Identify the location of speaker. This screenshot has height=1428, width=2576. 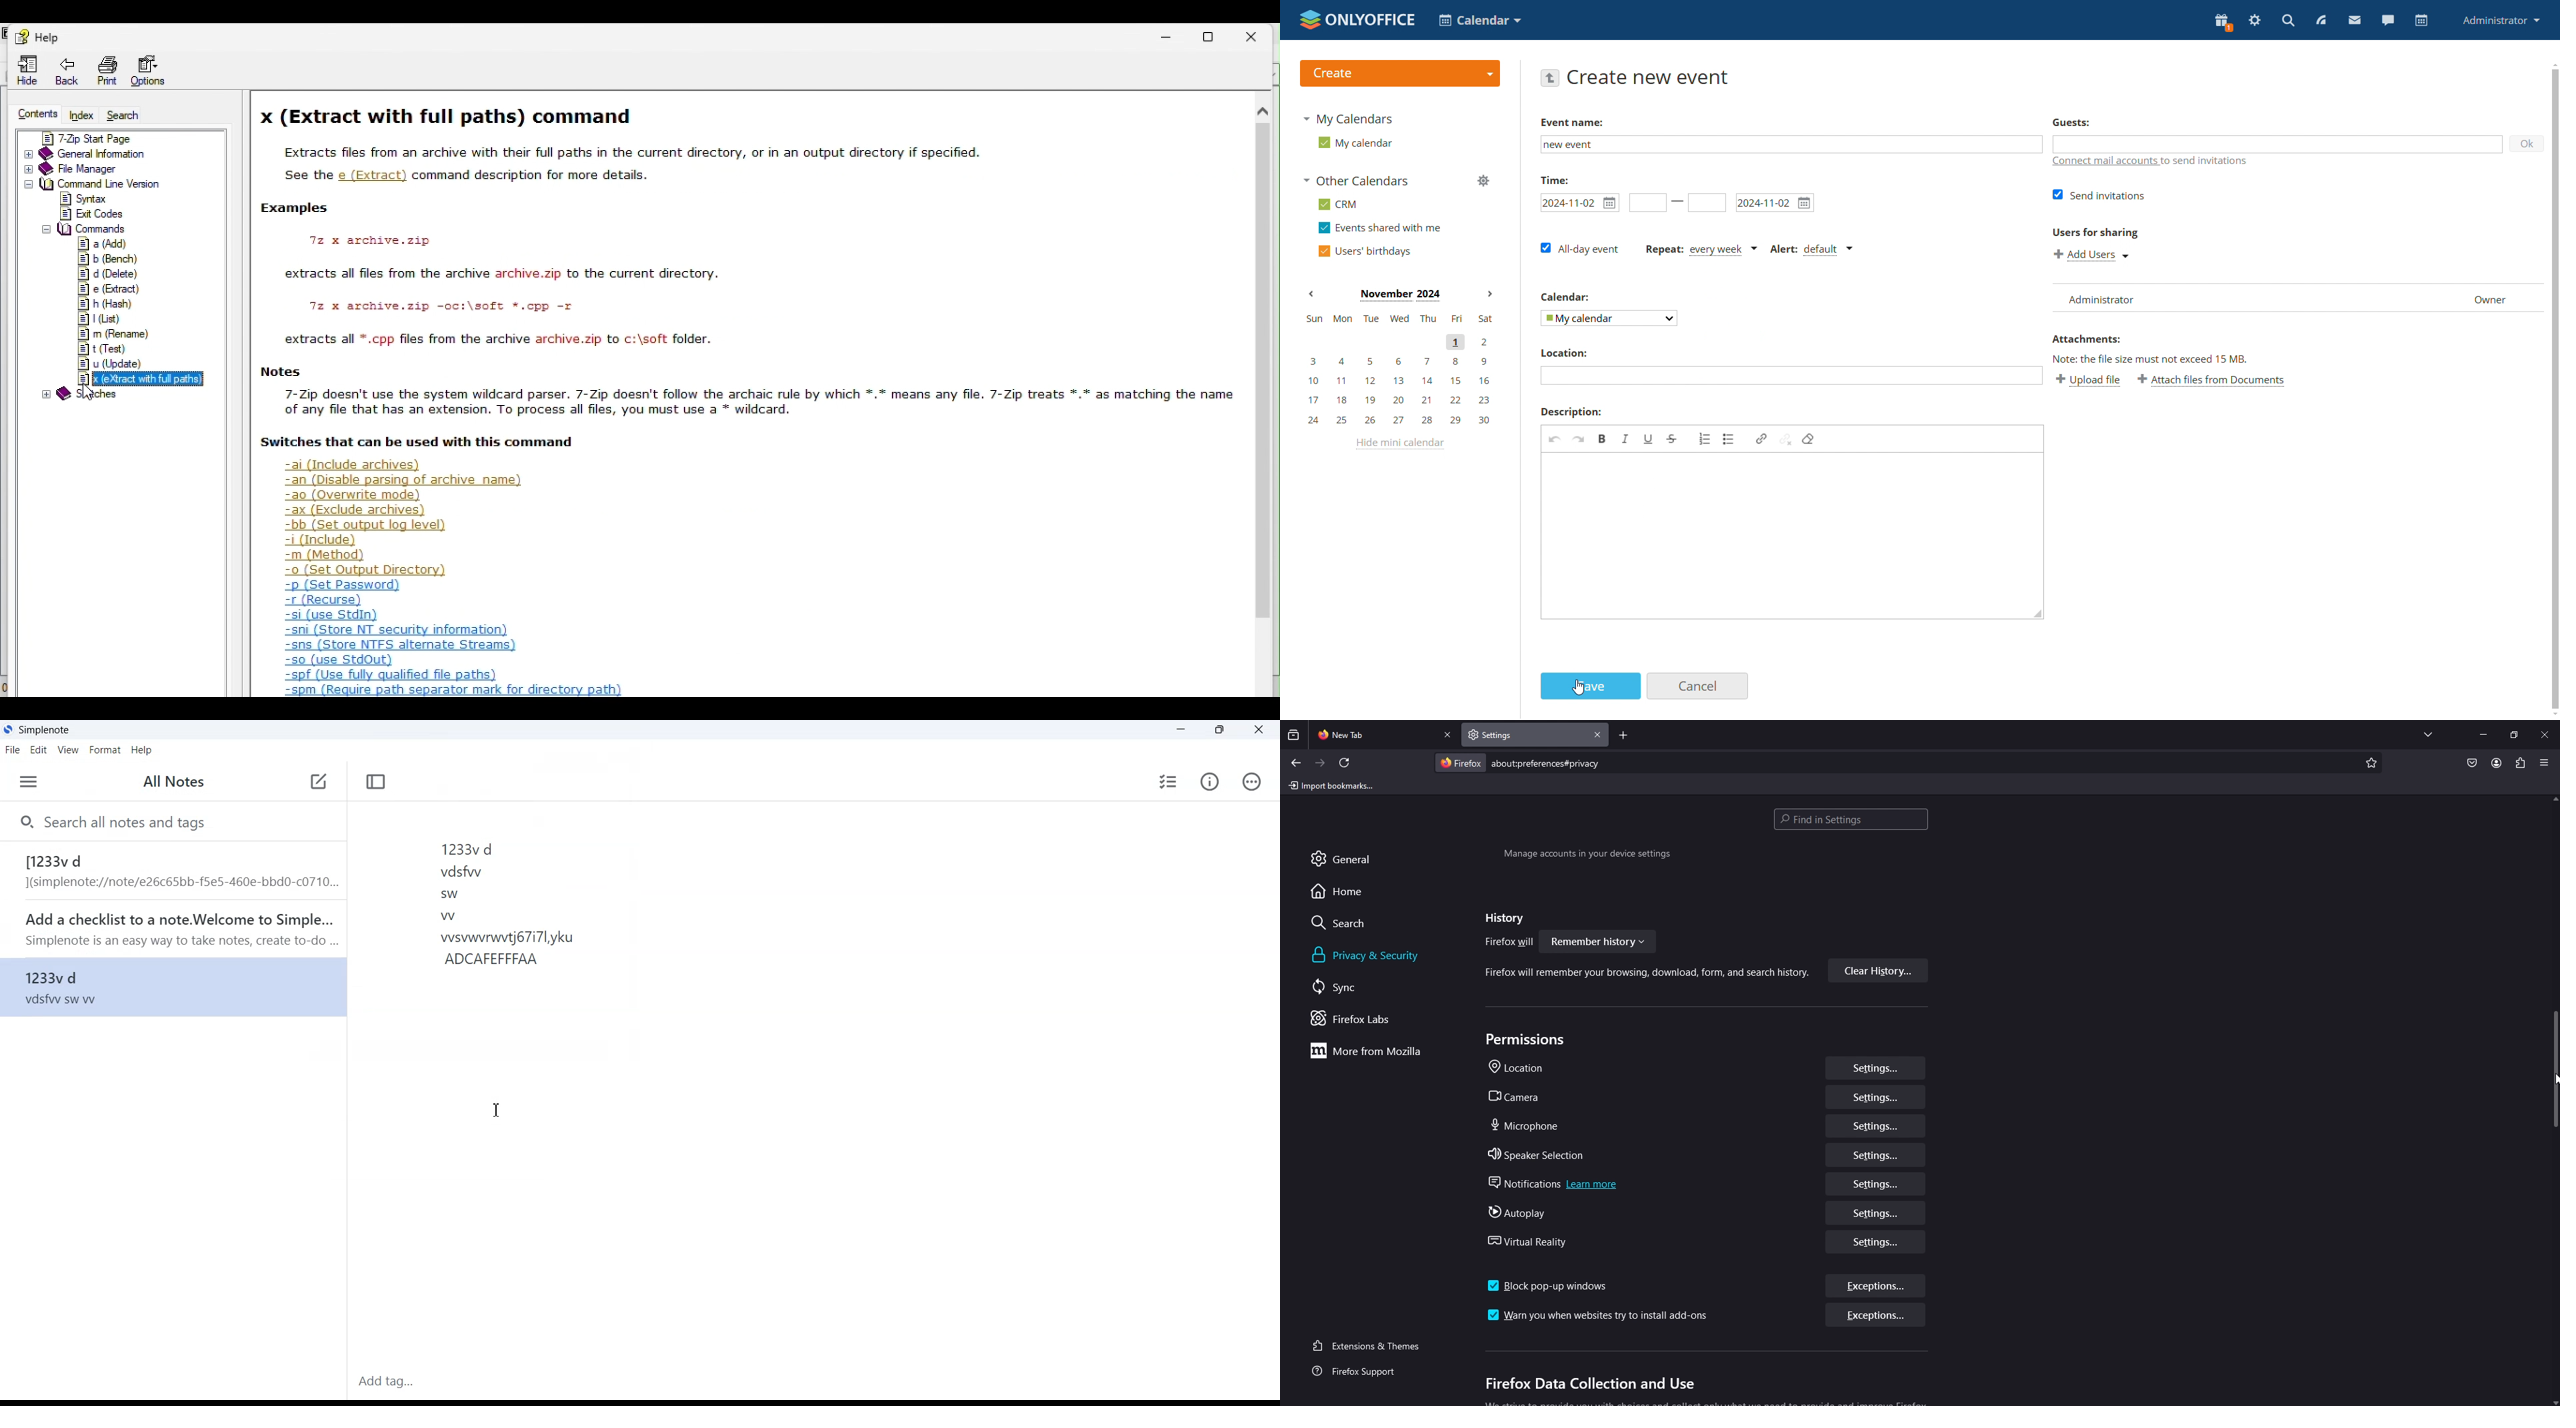
(1540, 1155).